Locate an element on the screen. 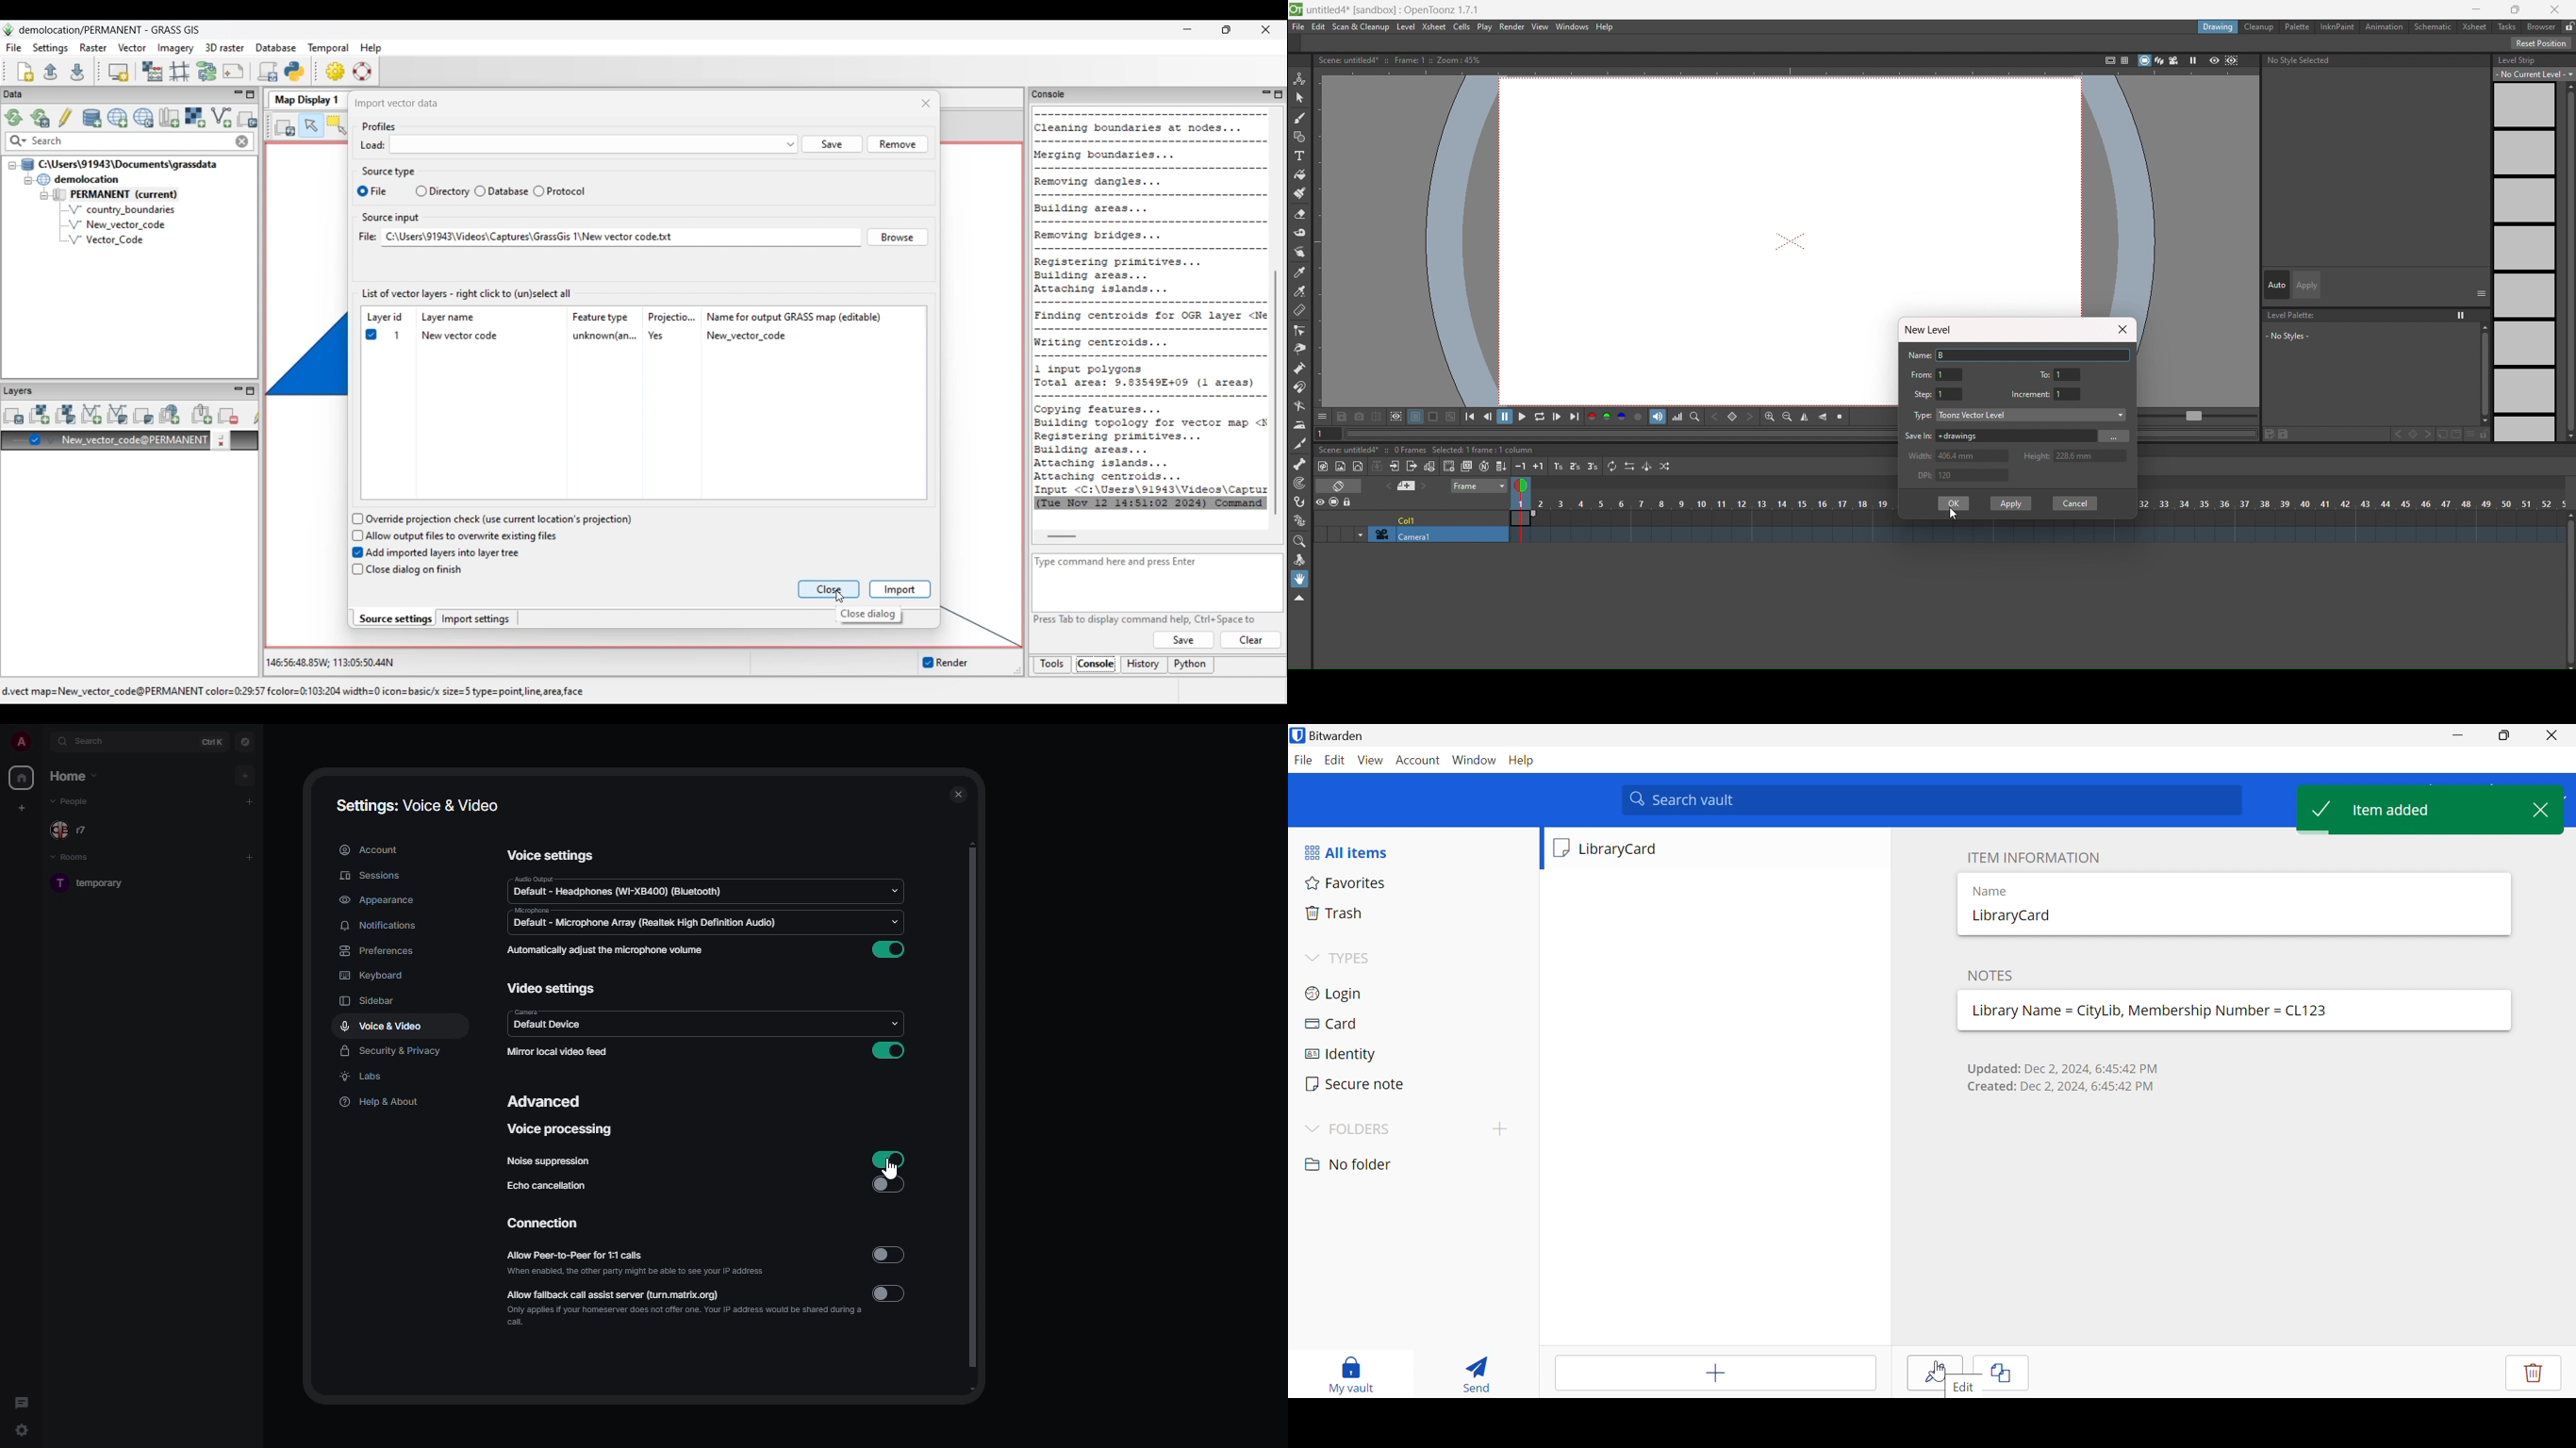 Image resolution: width=2576 pixels, height=1456 pixels. minimize is located at coordinates (2457, 735).